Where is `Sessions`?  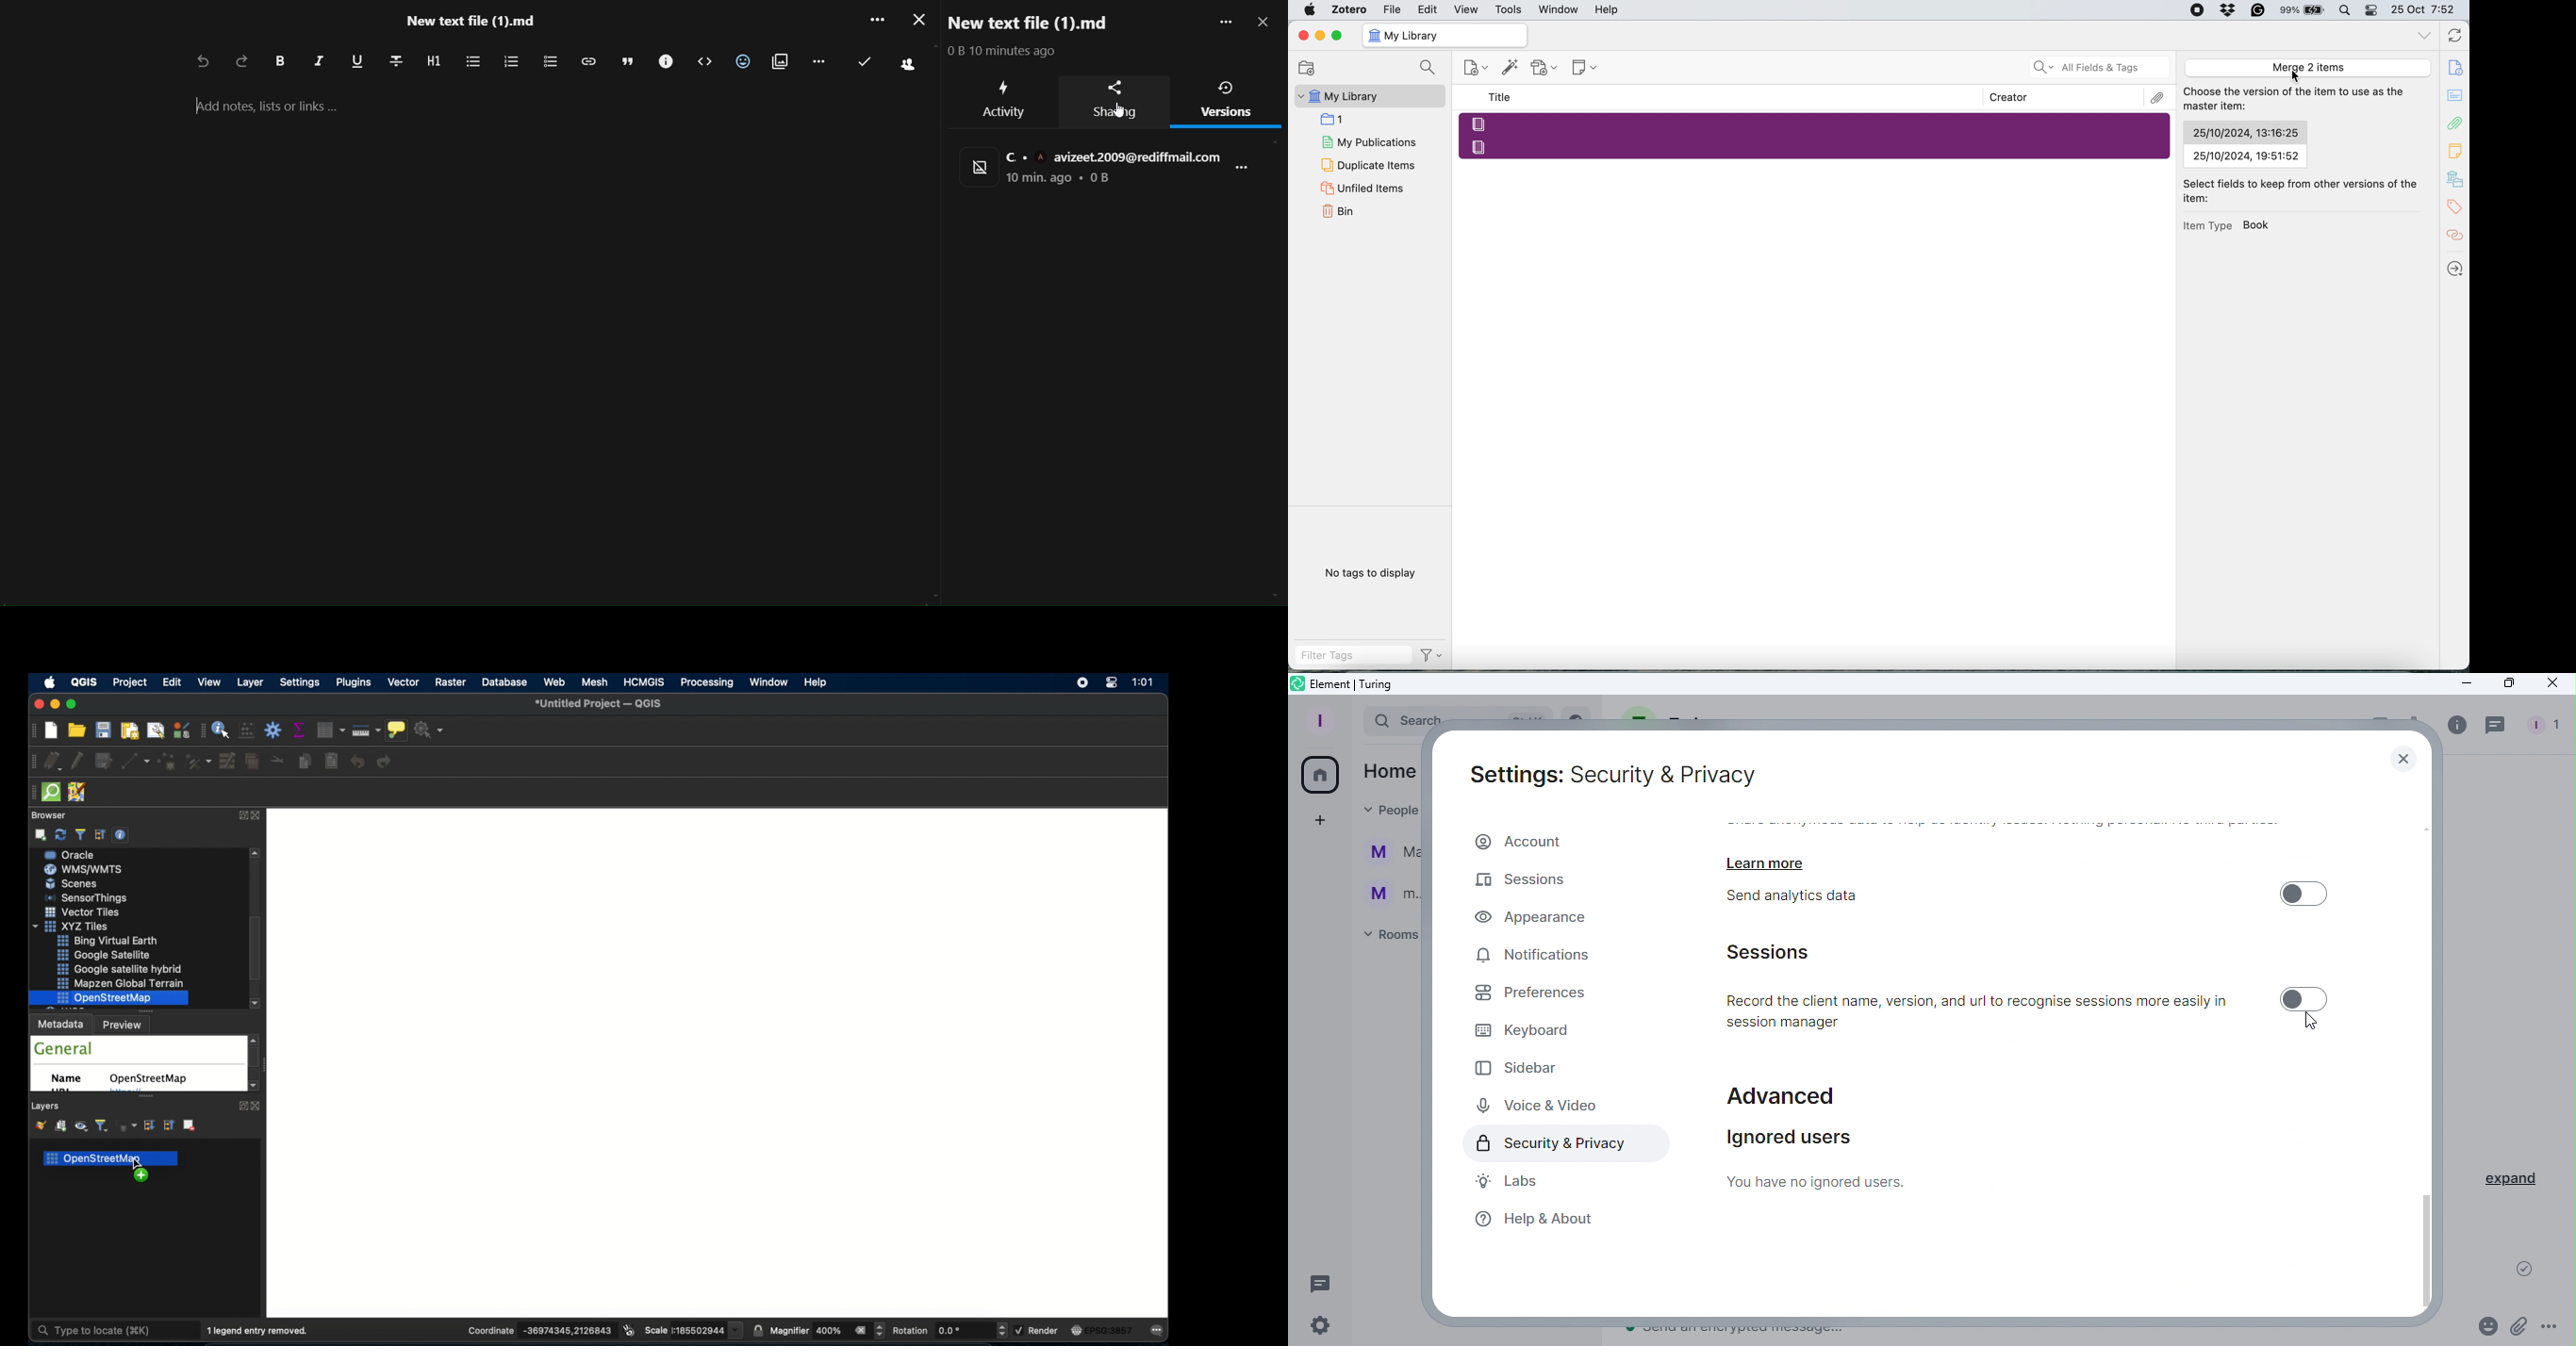
Sessions is located at coordinates (1524, 882).